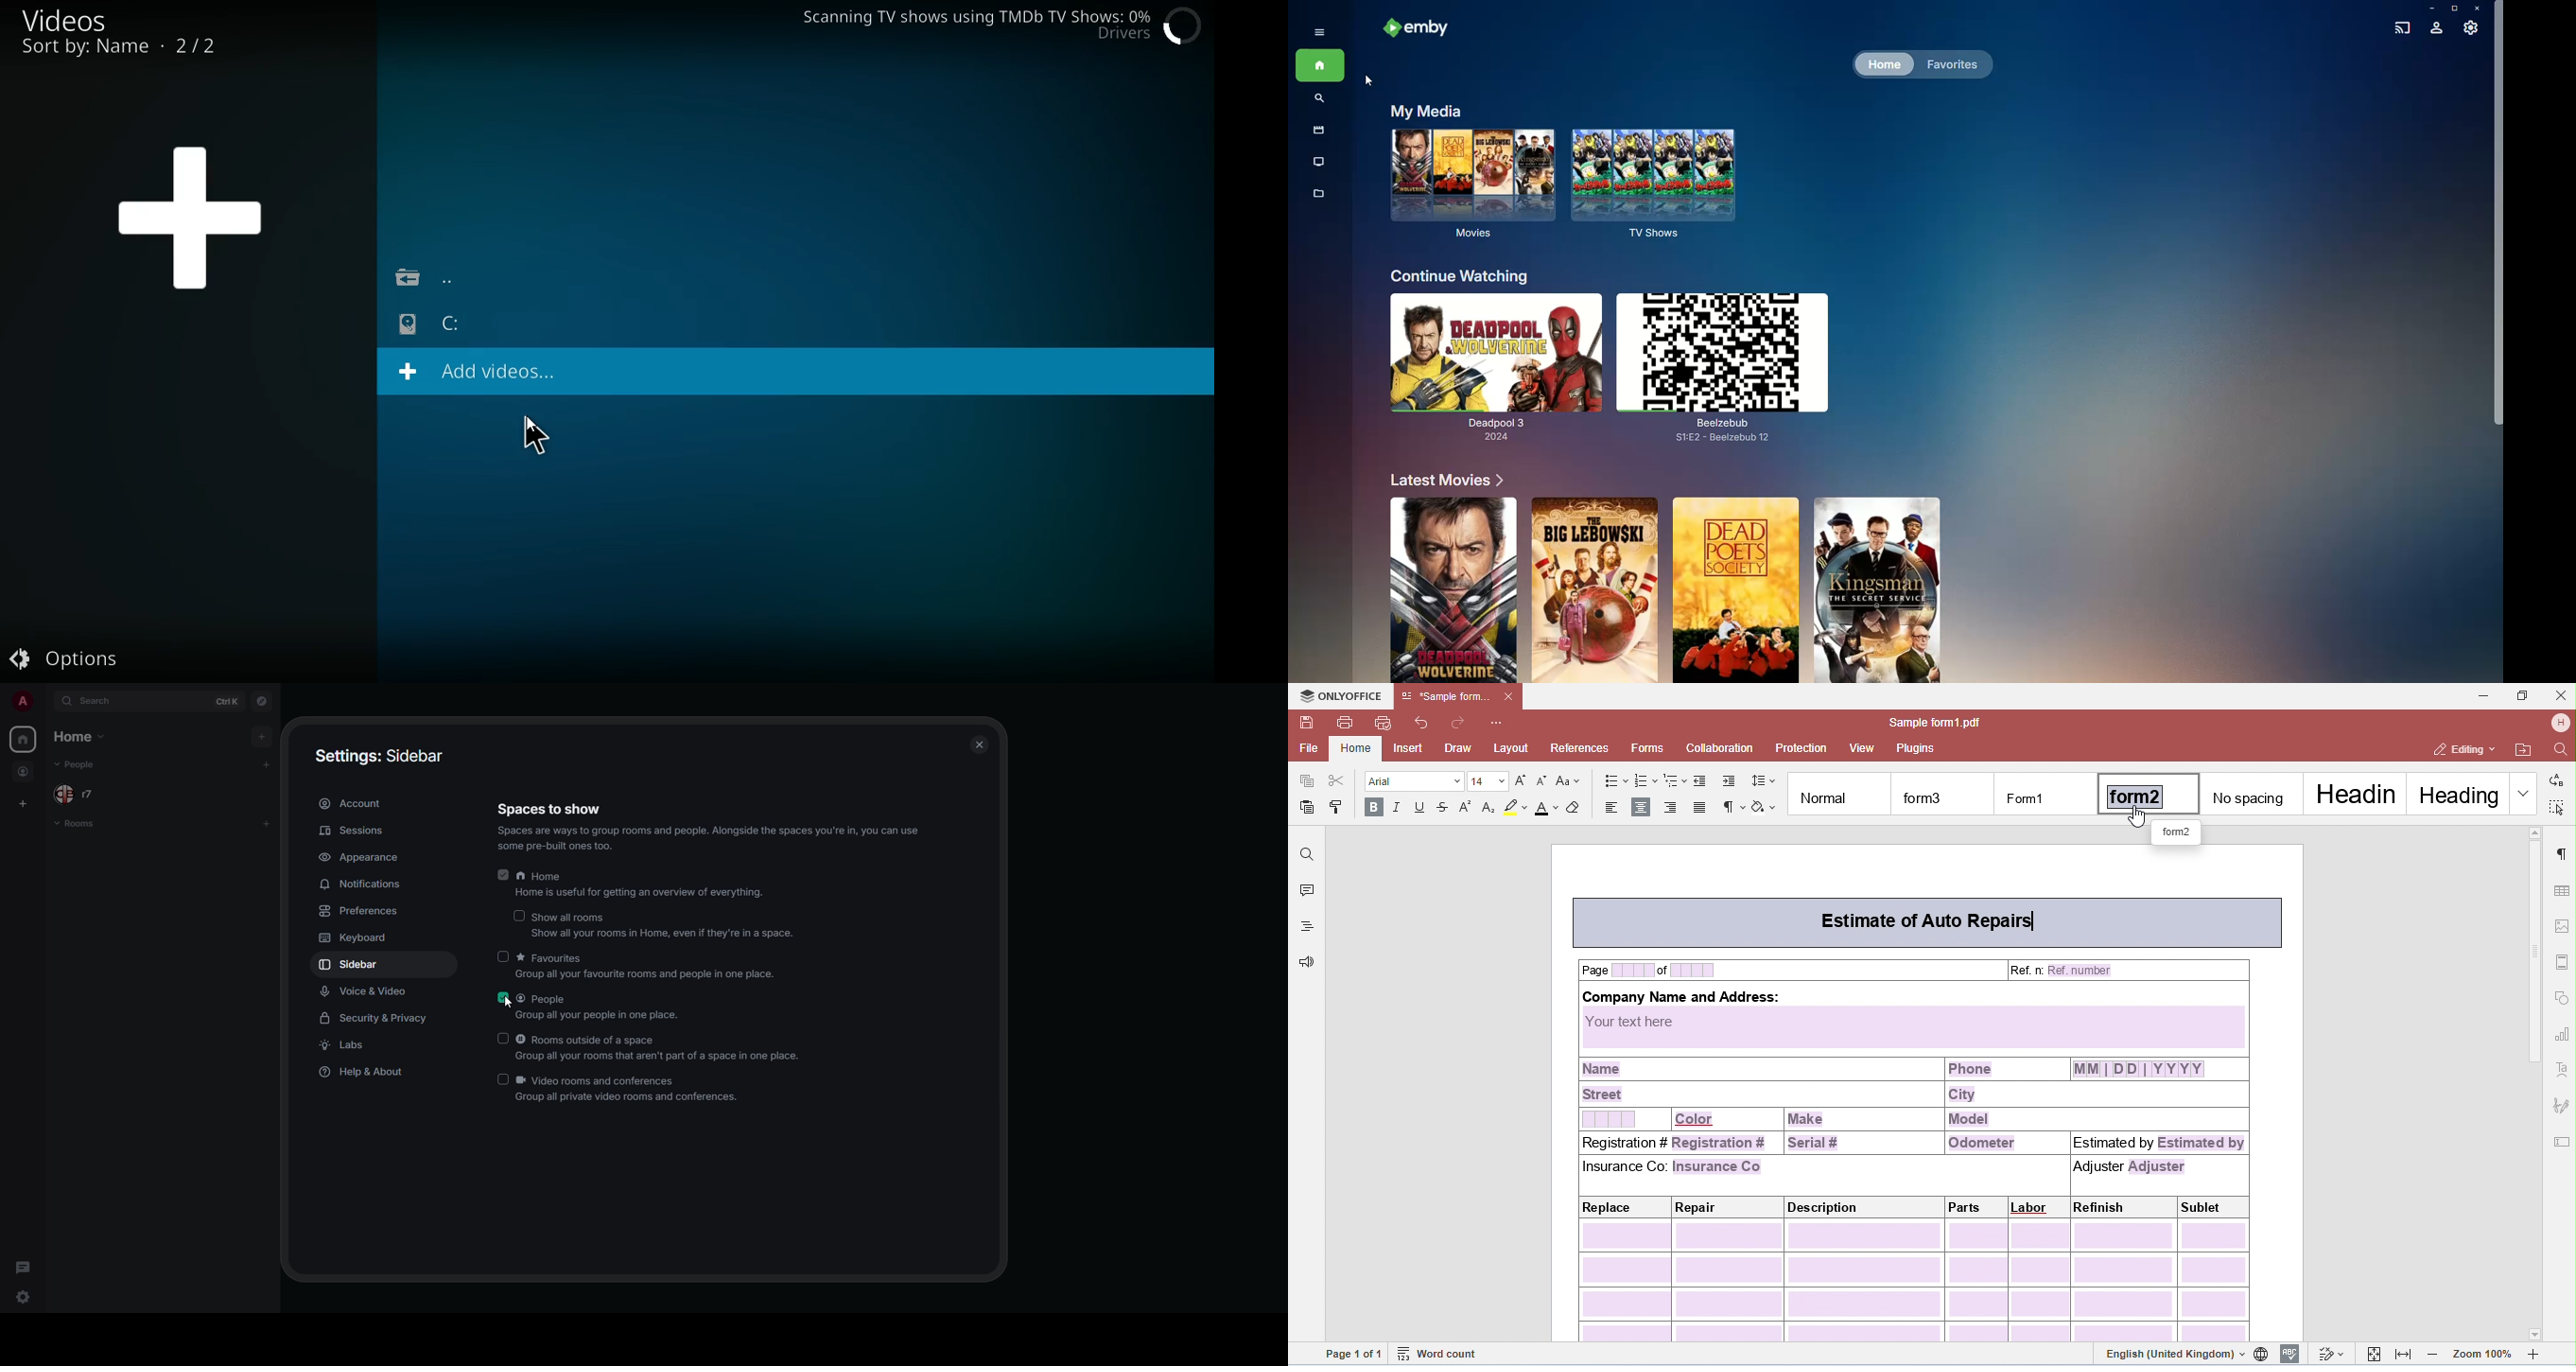 The height and width of the screenshot is (1372, 2576). Describe the element at coordinates (710, 839) in the screenshot. I see `Spaces are ways to group rooms and people. Alongside the spaces you're in, you can use
some pre-built ones too.` at that location.